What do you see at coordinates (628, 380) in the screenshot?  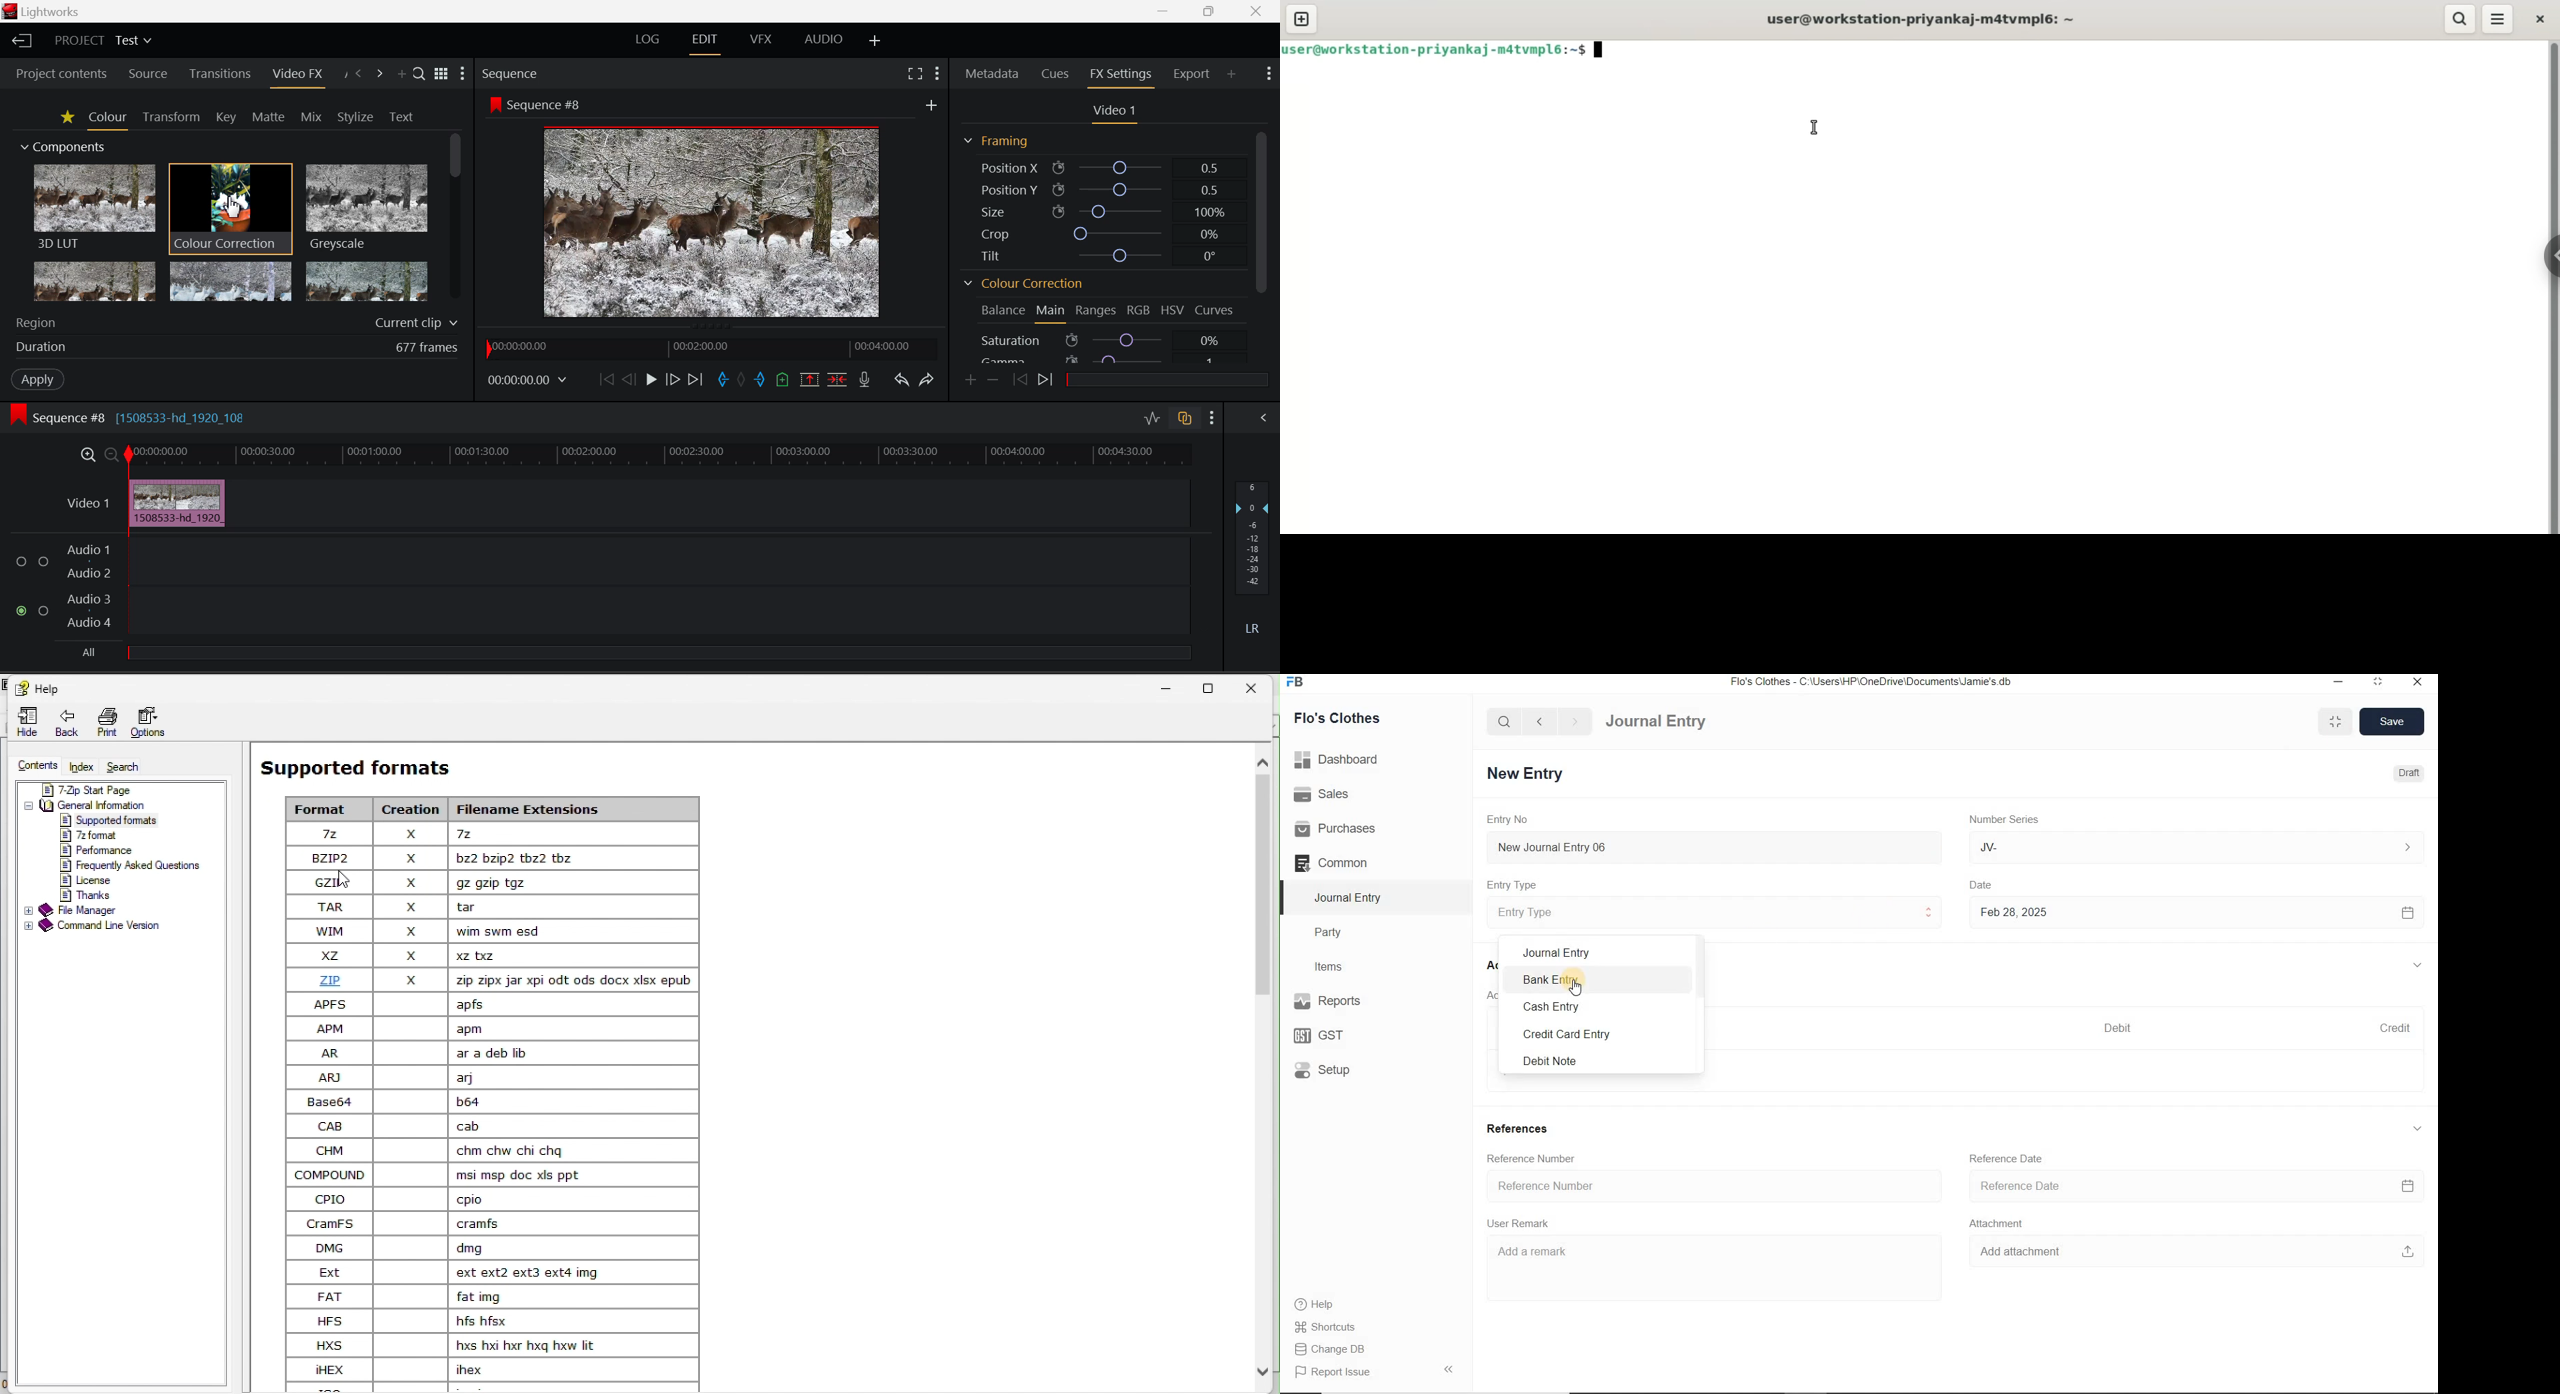 I see `Go Back` at bounding box center [628, 380].